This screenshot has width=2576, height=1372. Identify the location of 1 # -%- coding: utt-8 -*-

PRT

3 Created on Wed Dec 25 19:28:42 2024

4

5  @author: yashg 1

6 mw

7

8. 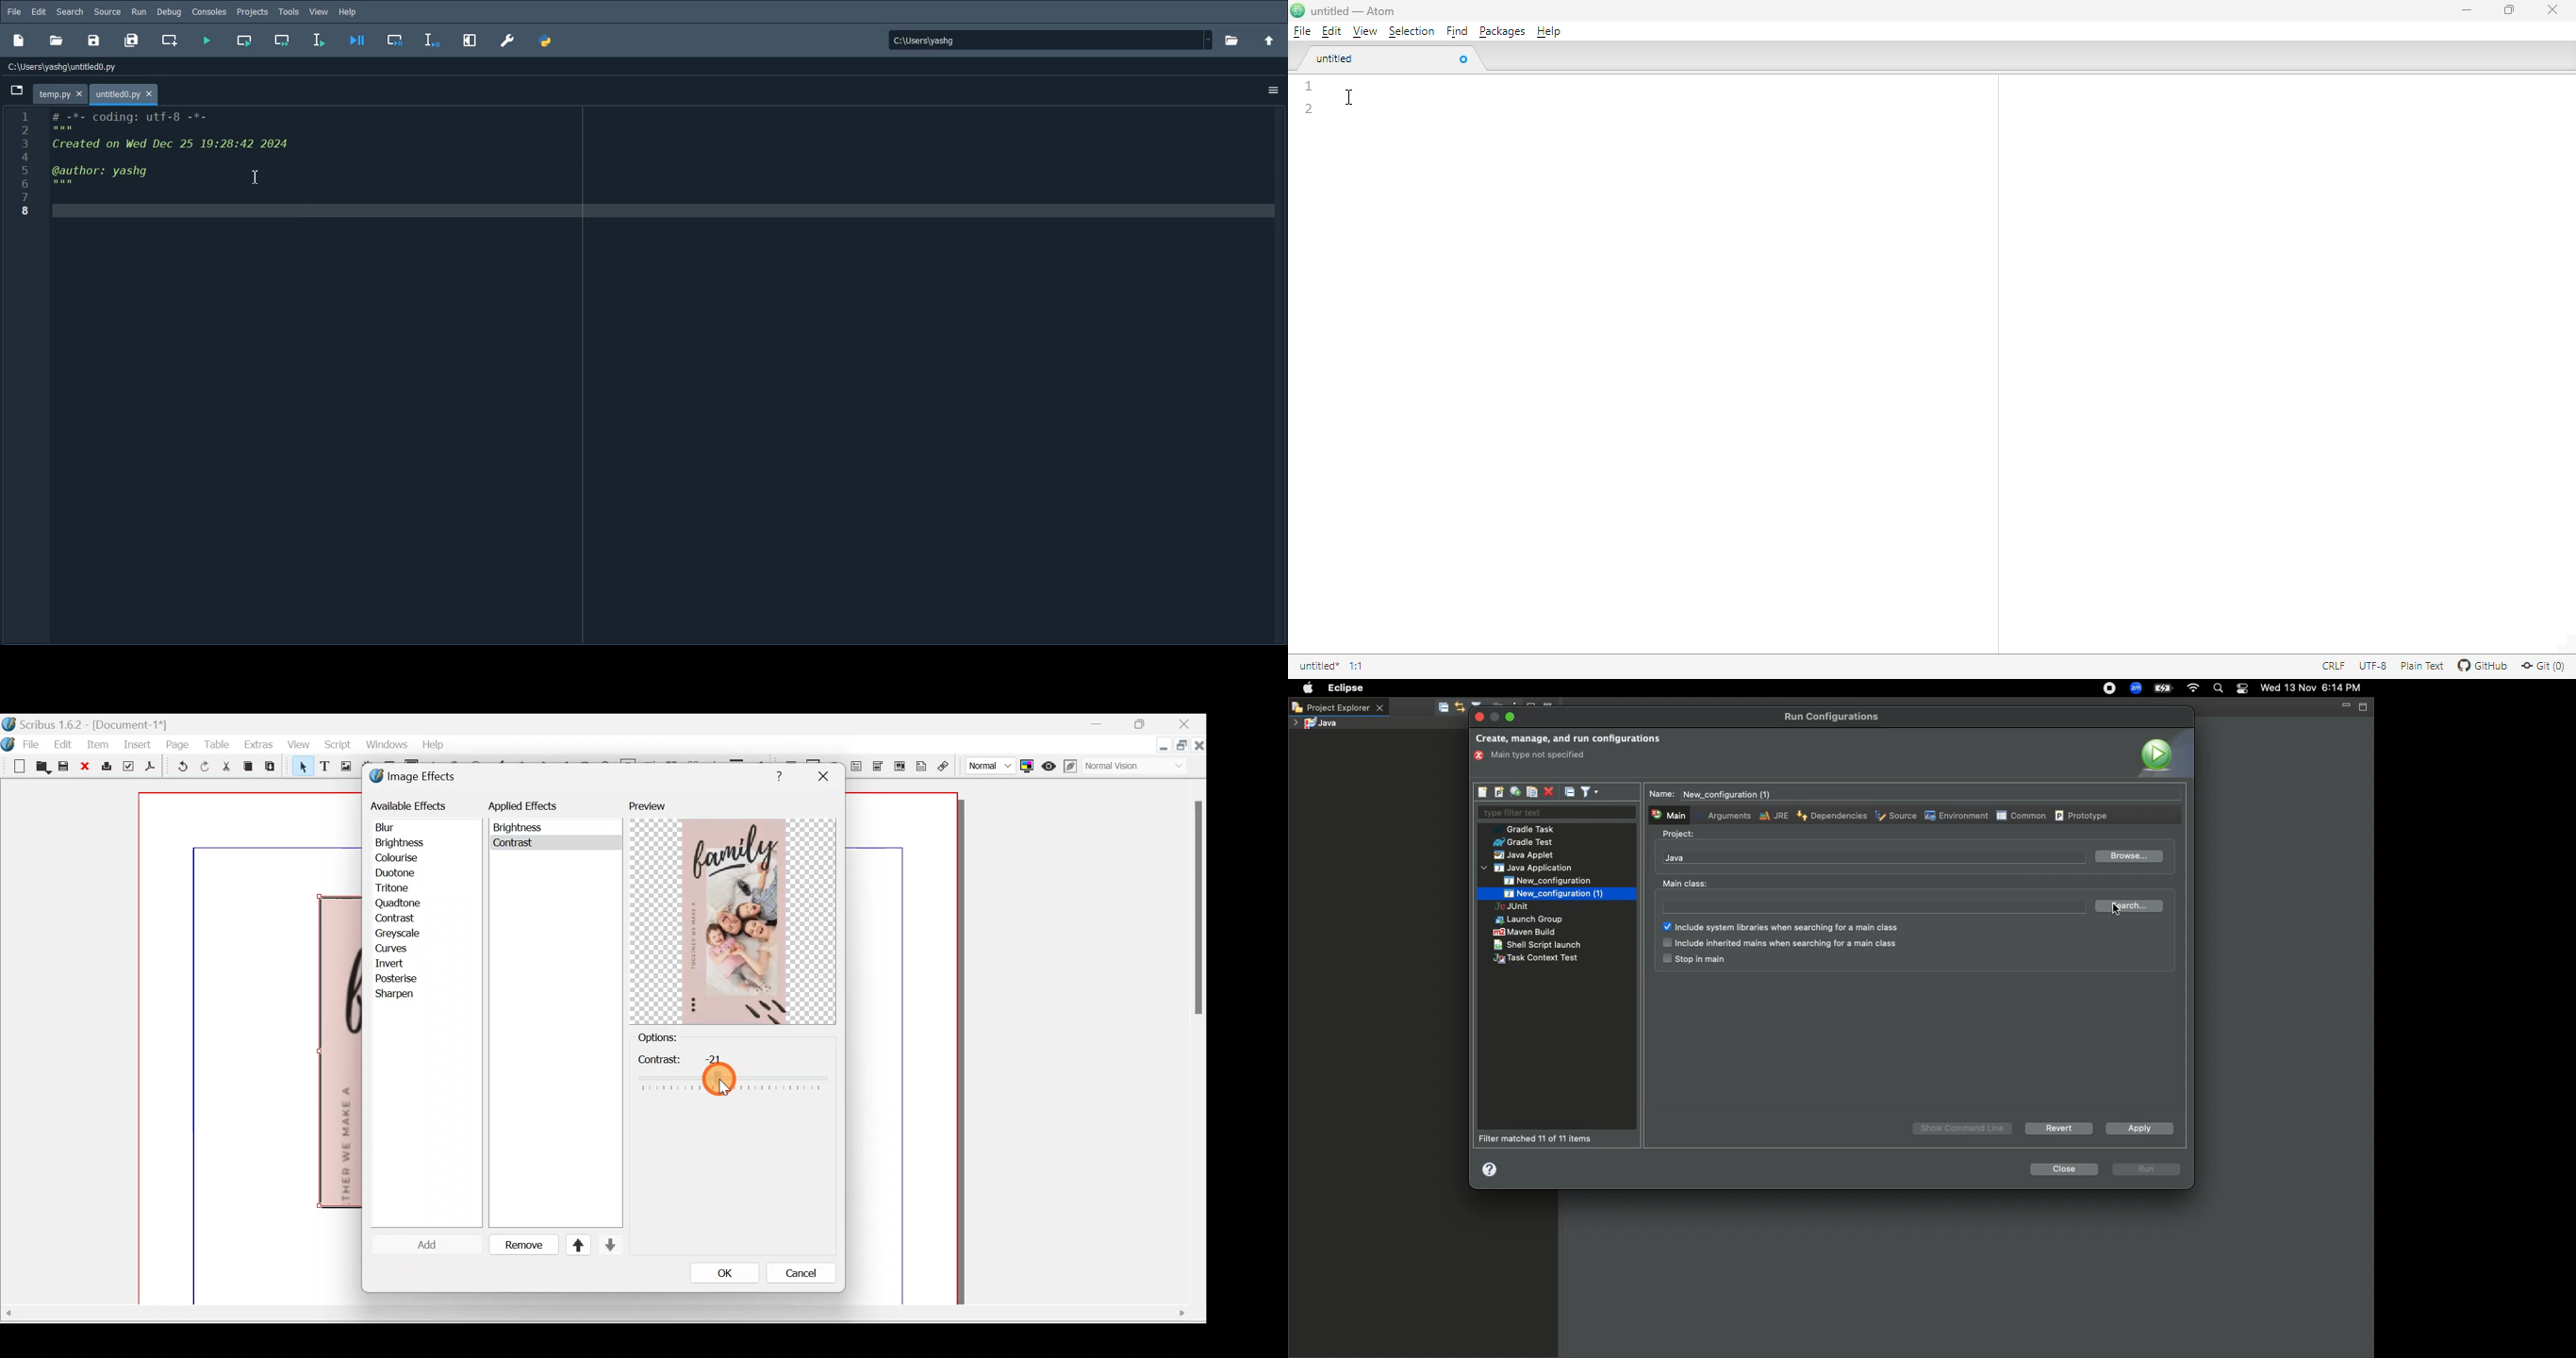
(146, 166).